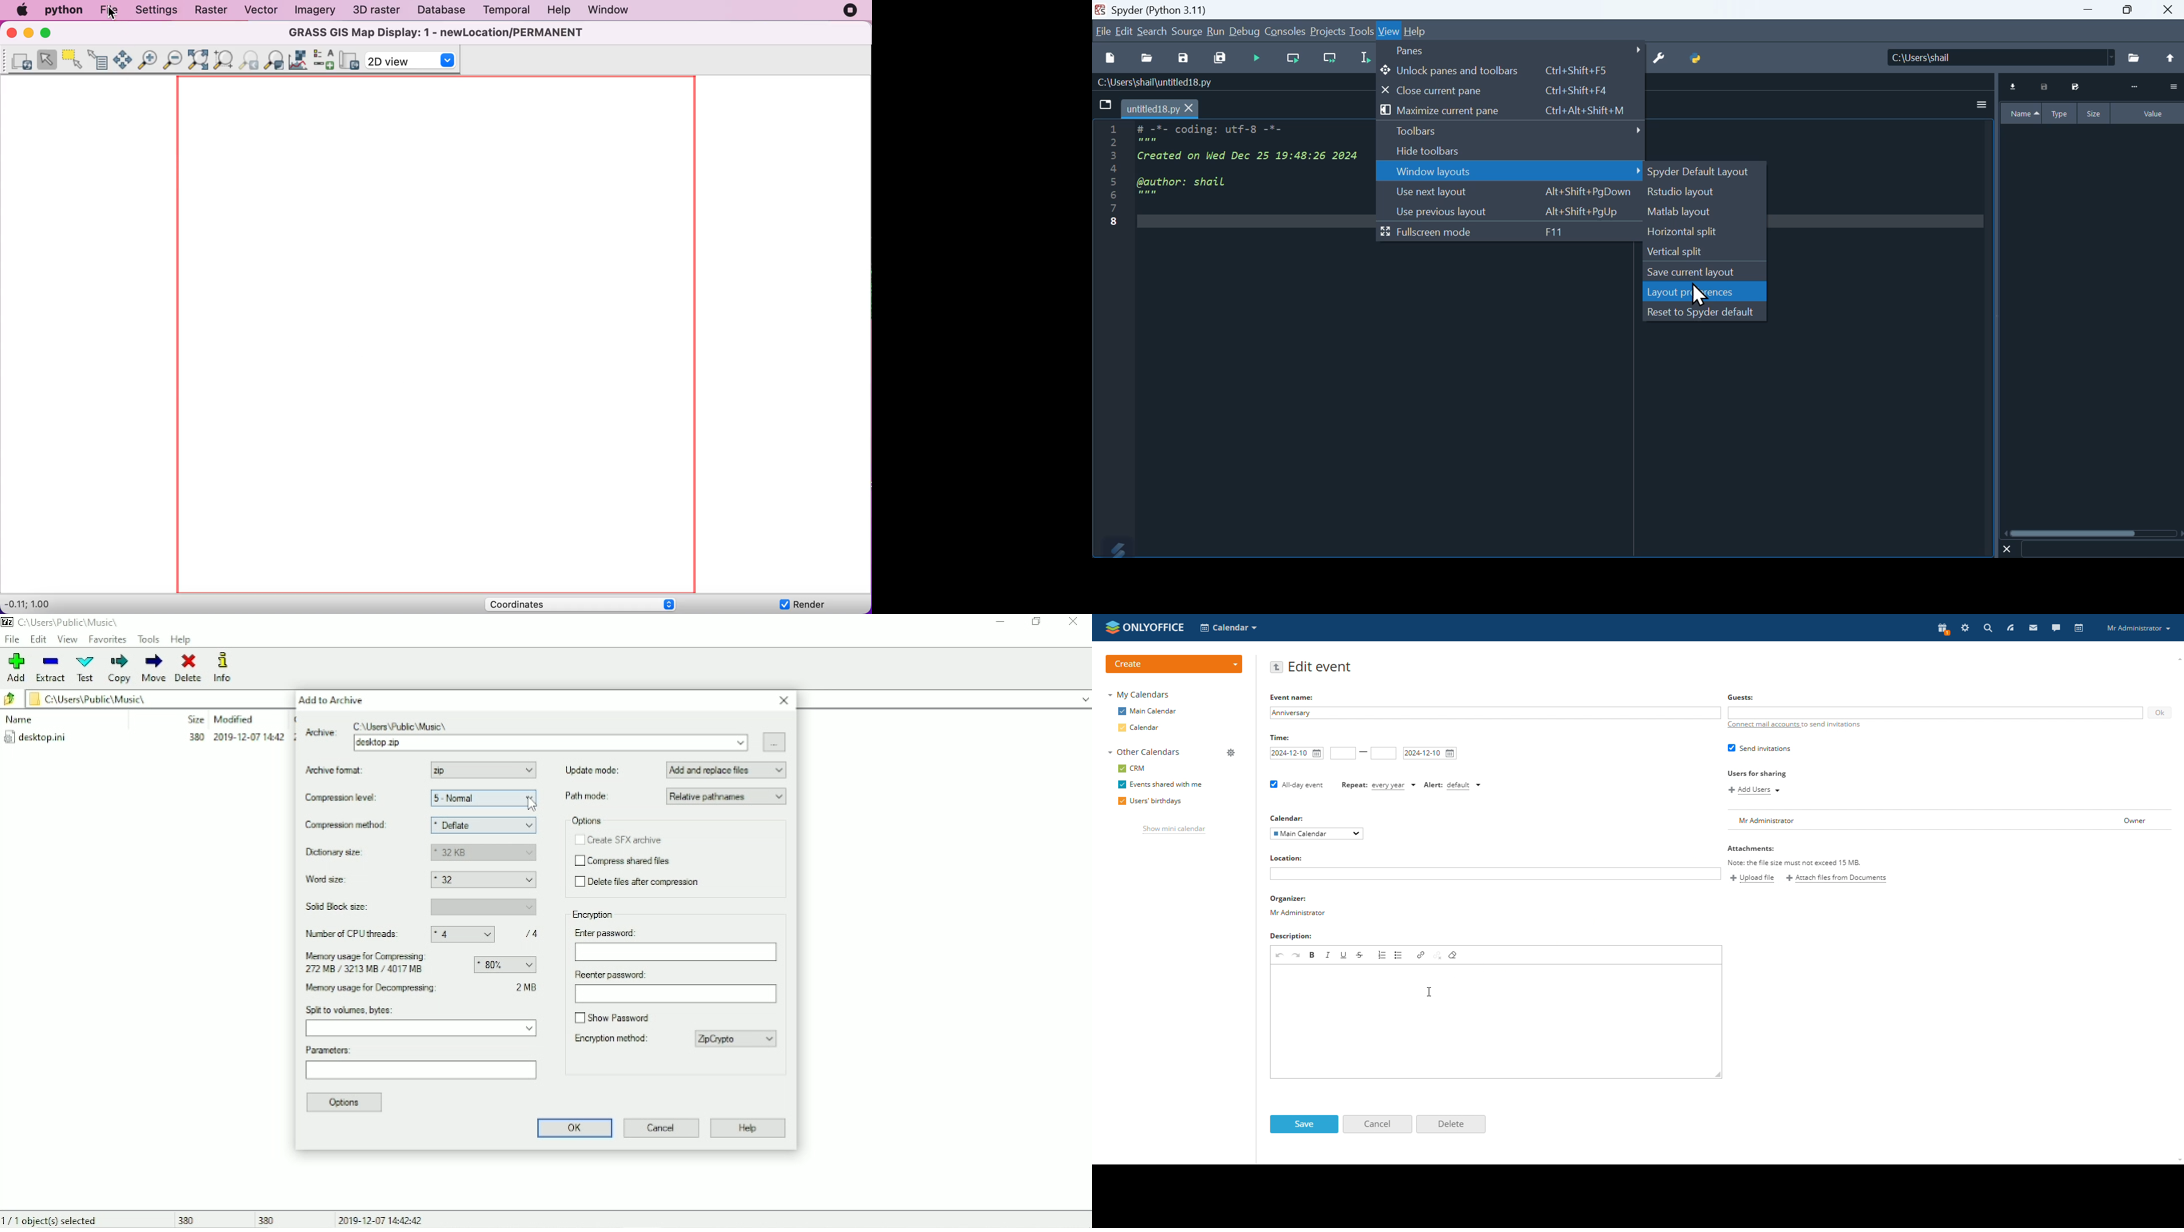 The height and width of the screenshot is (1232, 2184). What do you see at coordinates (422, 1022) in the screenshot?
I see `Split to volumes` at bounding box center [422, 1022].